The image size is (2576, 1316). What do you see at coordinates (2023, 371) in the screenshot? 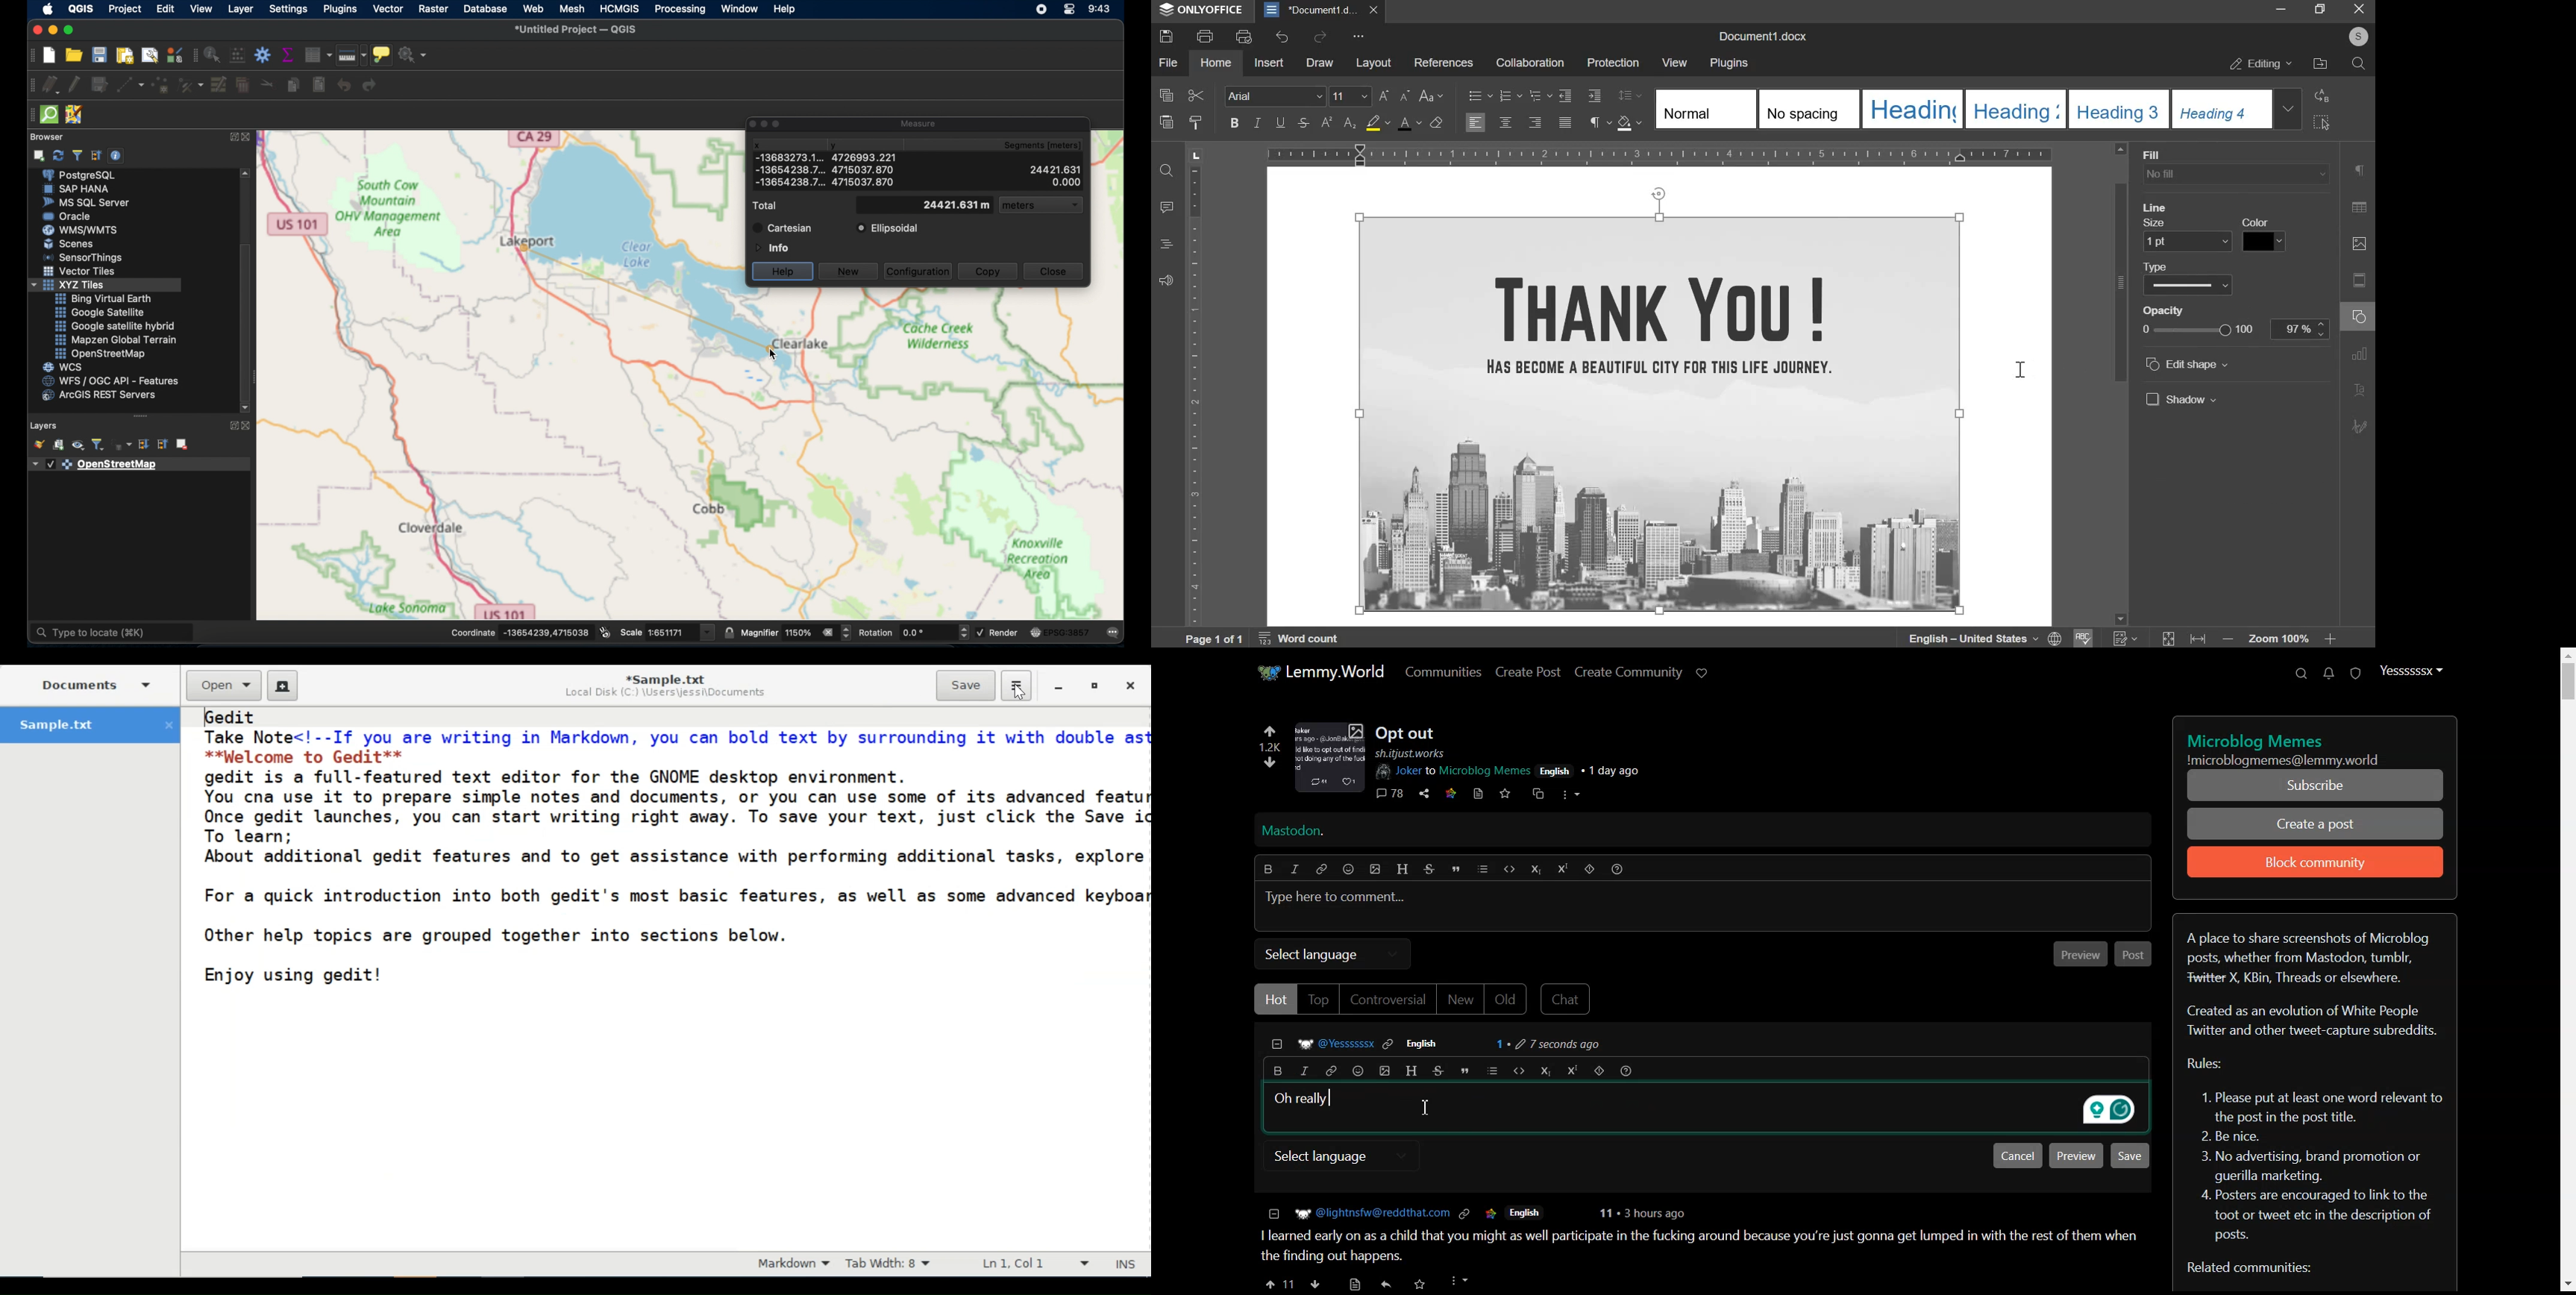
I see `cursor` at bounding box center [2023, 371].